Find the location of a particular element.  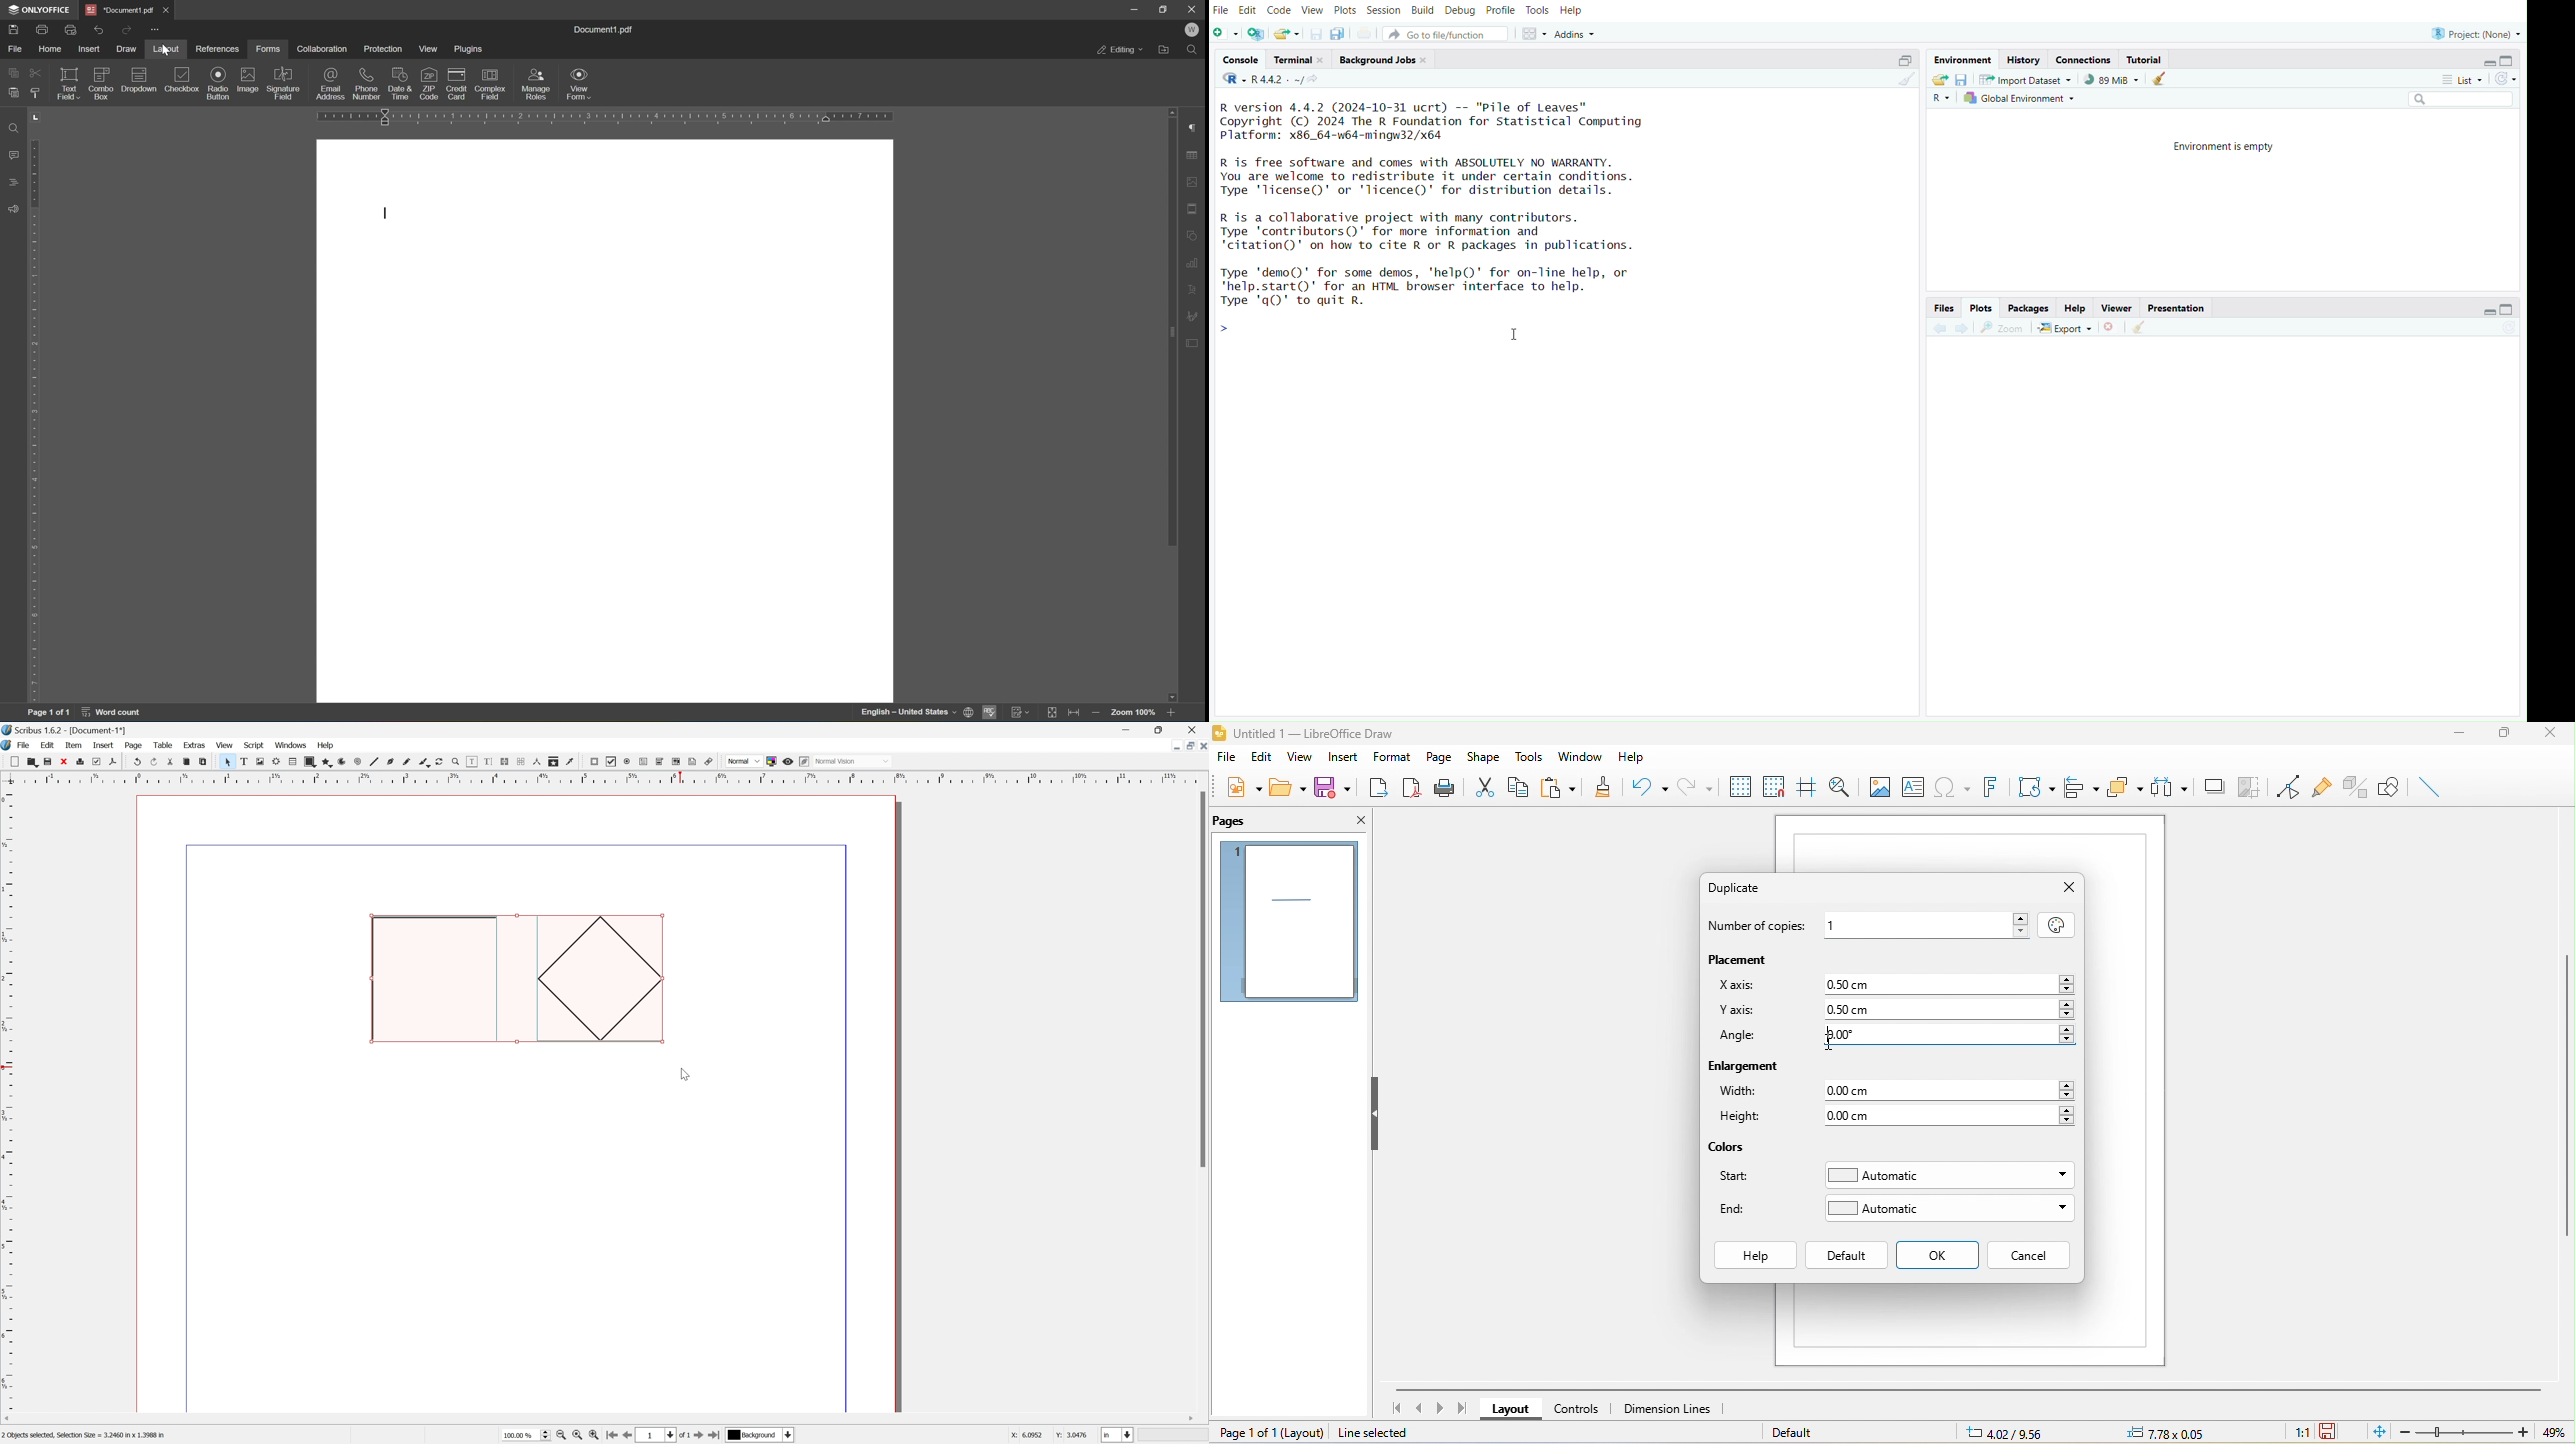

workspace is located at coordinates (606, 421).